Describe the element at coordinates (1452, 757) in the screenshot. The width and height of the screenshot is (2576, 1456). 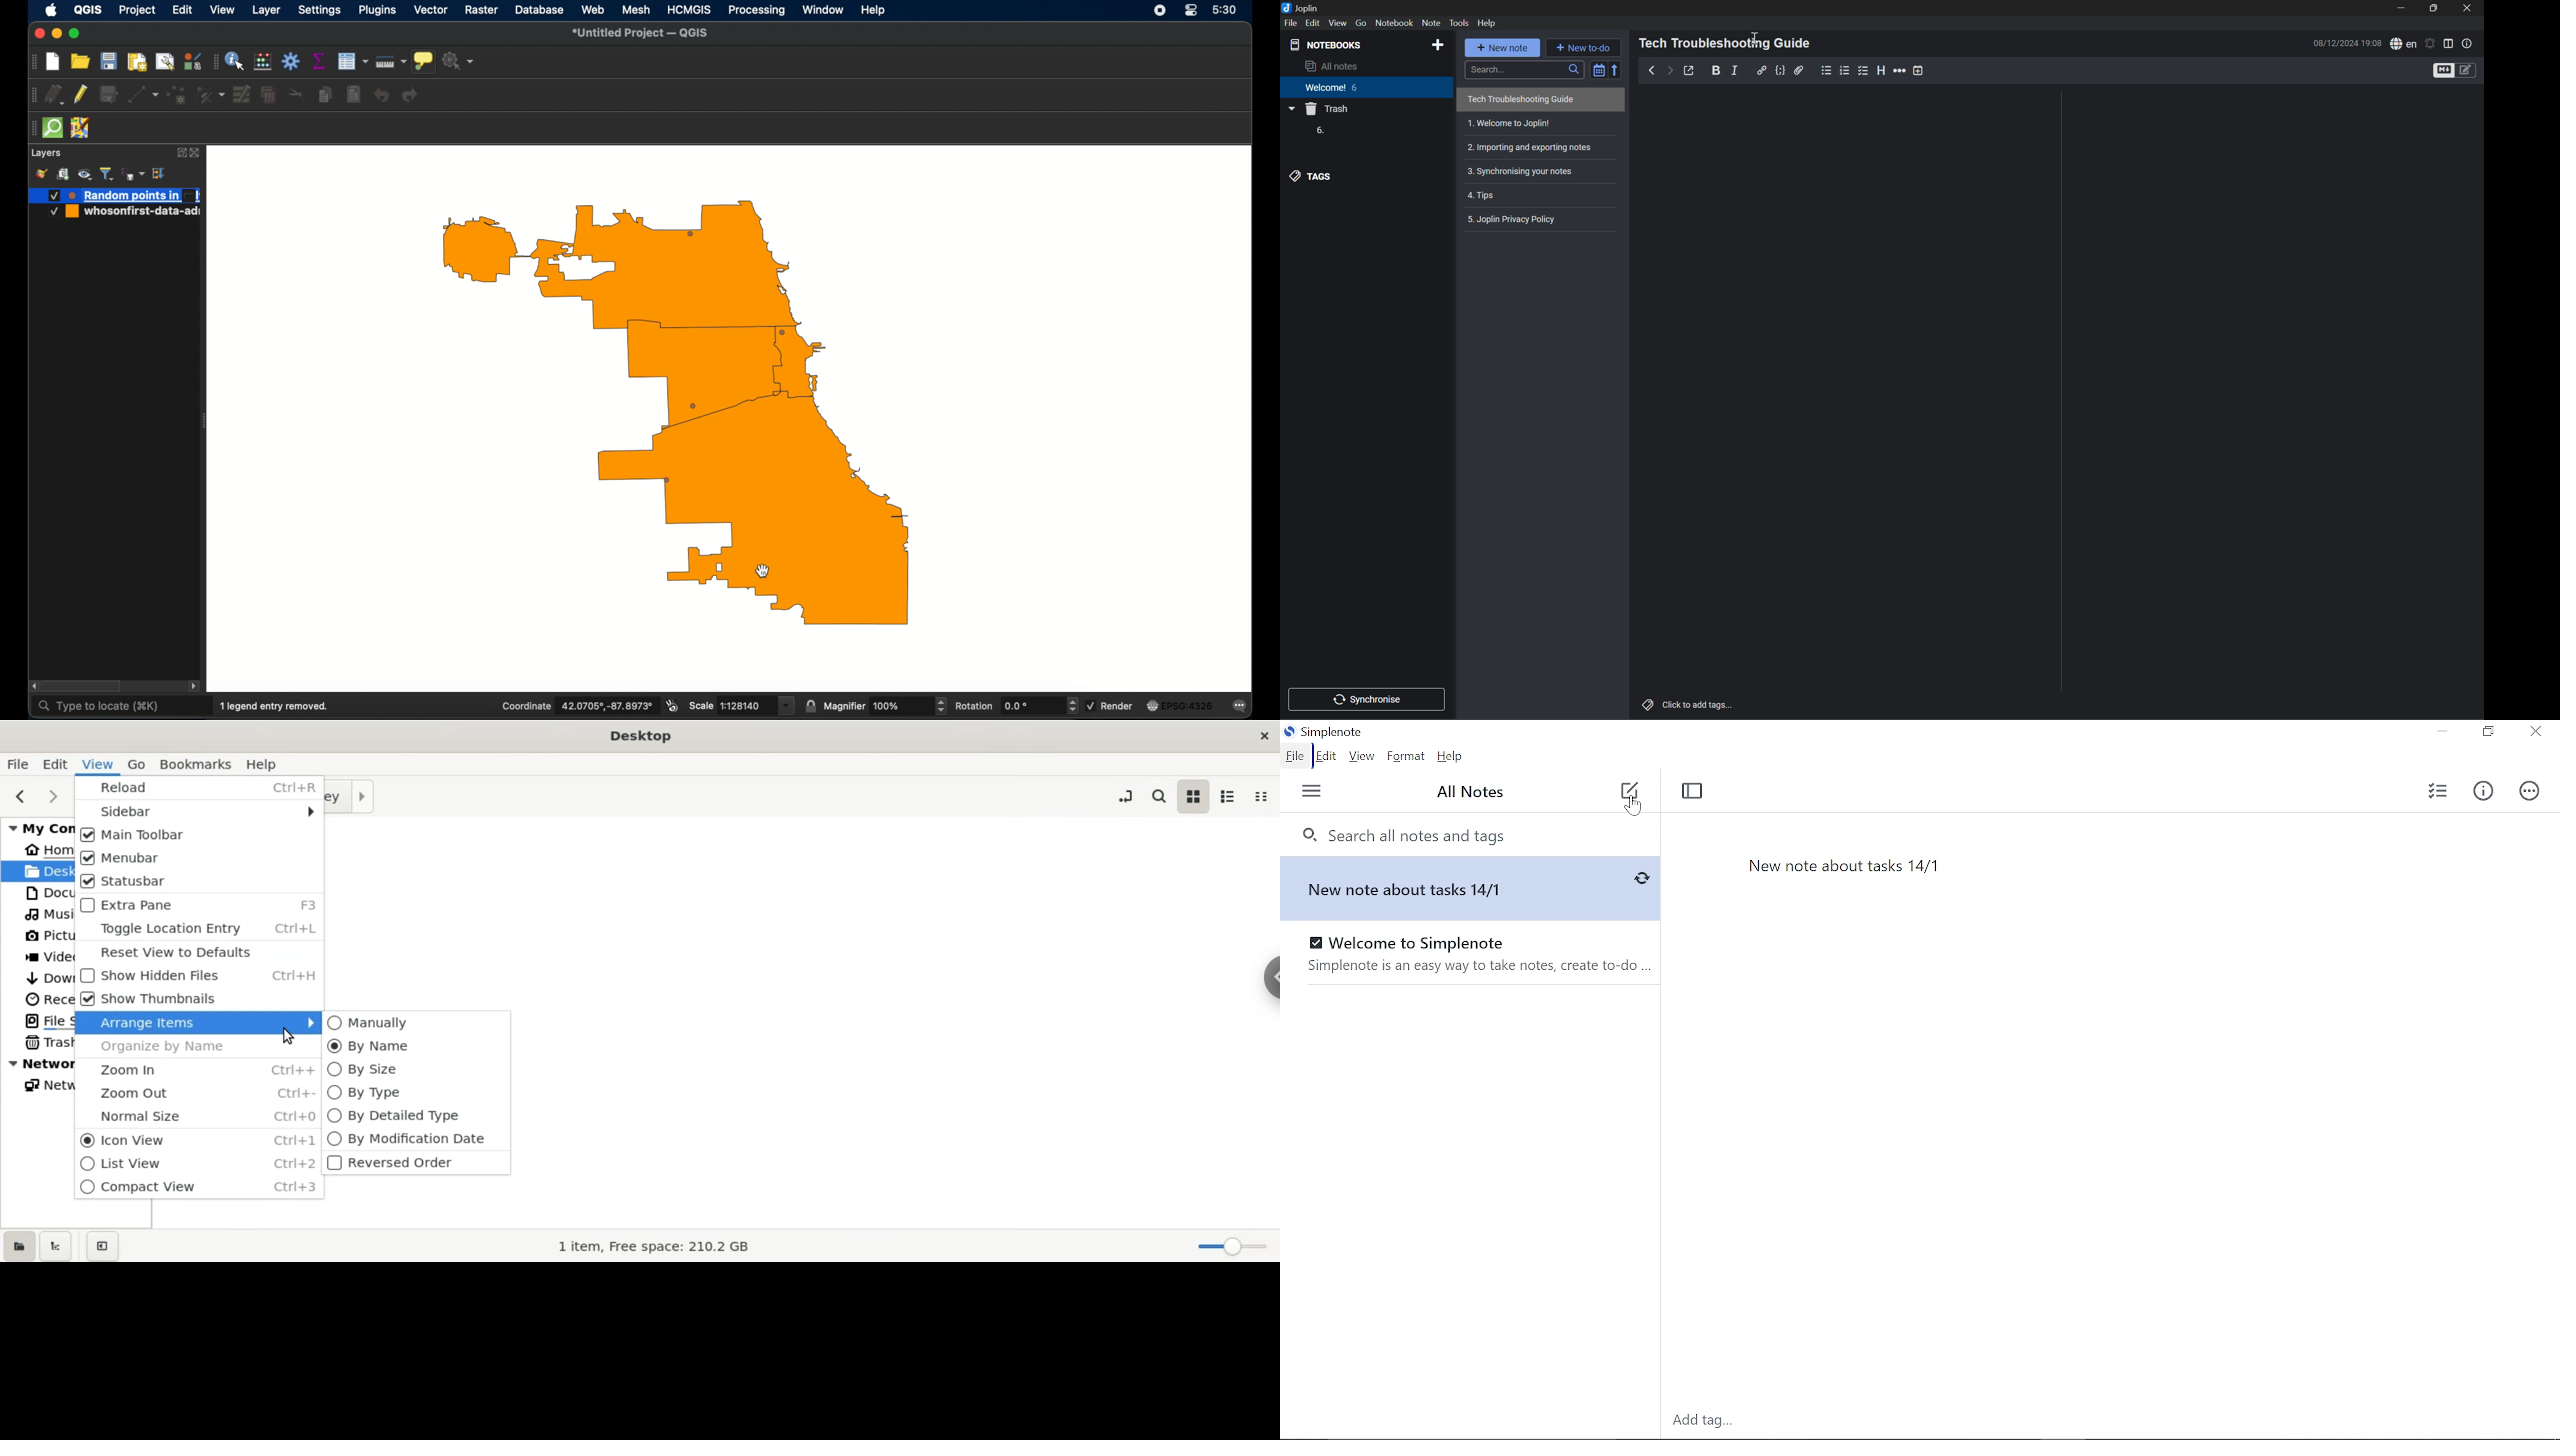
I see `Help` at that location.